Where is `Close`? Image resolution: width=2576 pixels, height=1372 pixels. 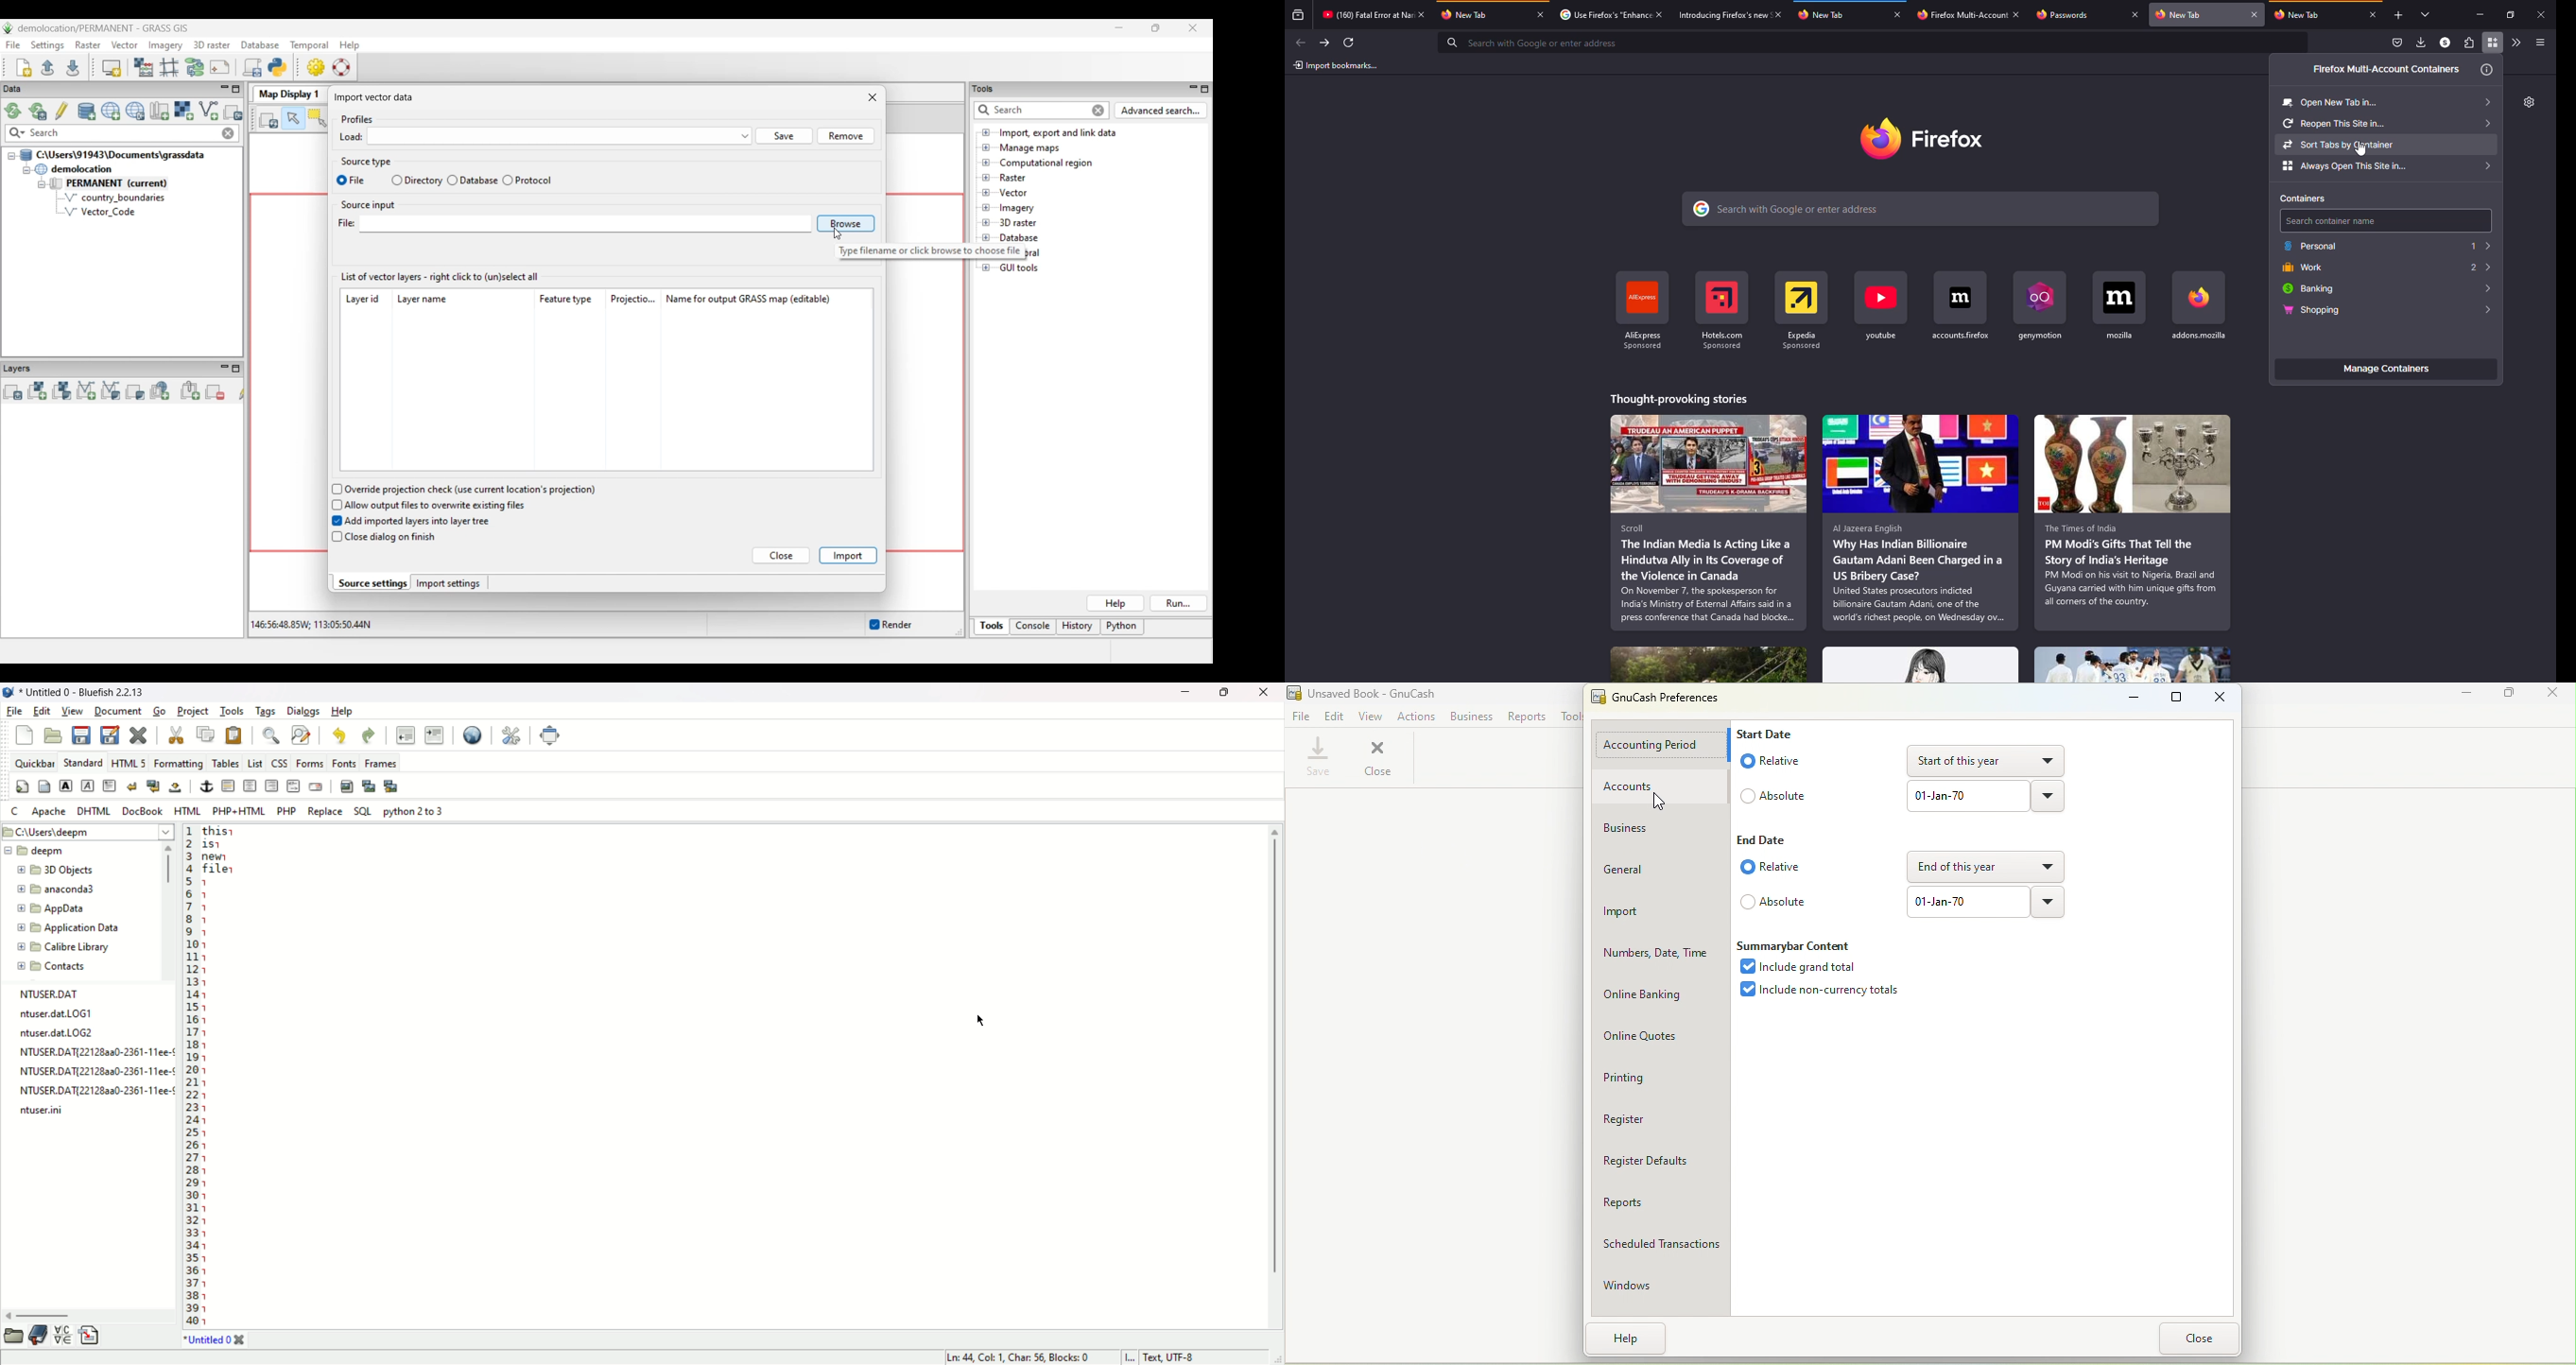 Close is located at coordinates (2222, 696).